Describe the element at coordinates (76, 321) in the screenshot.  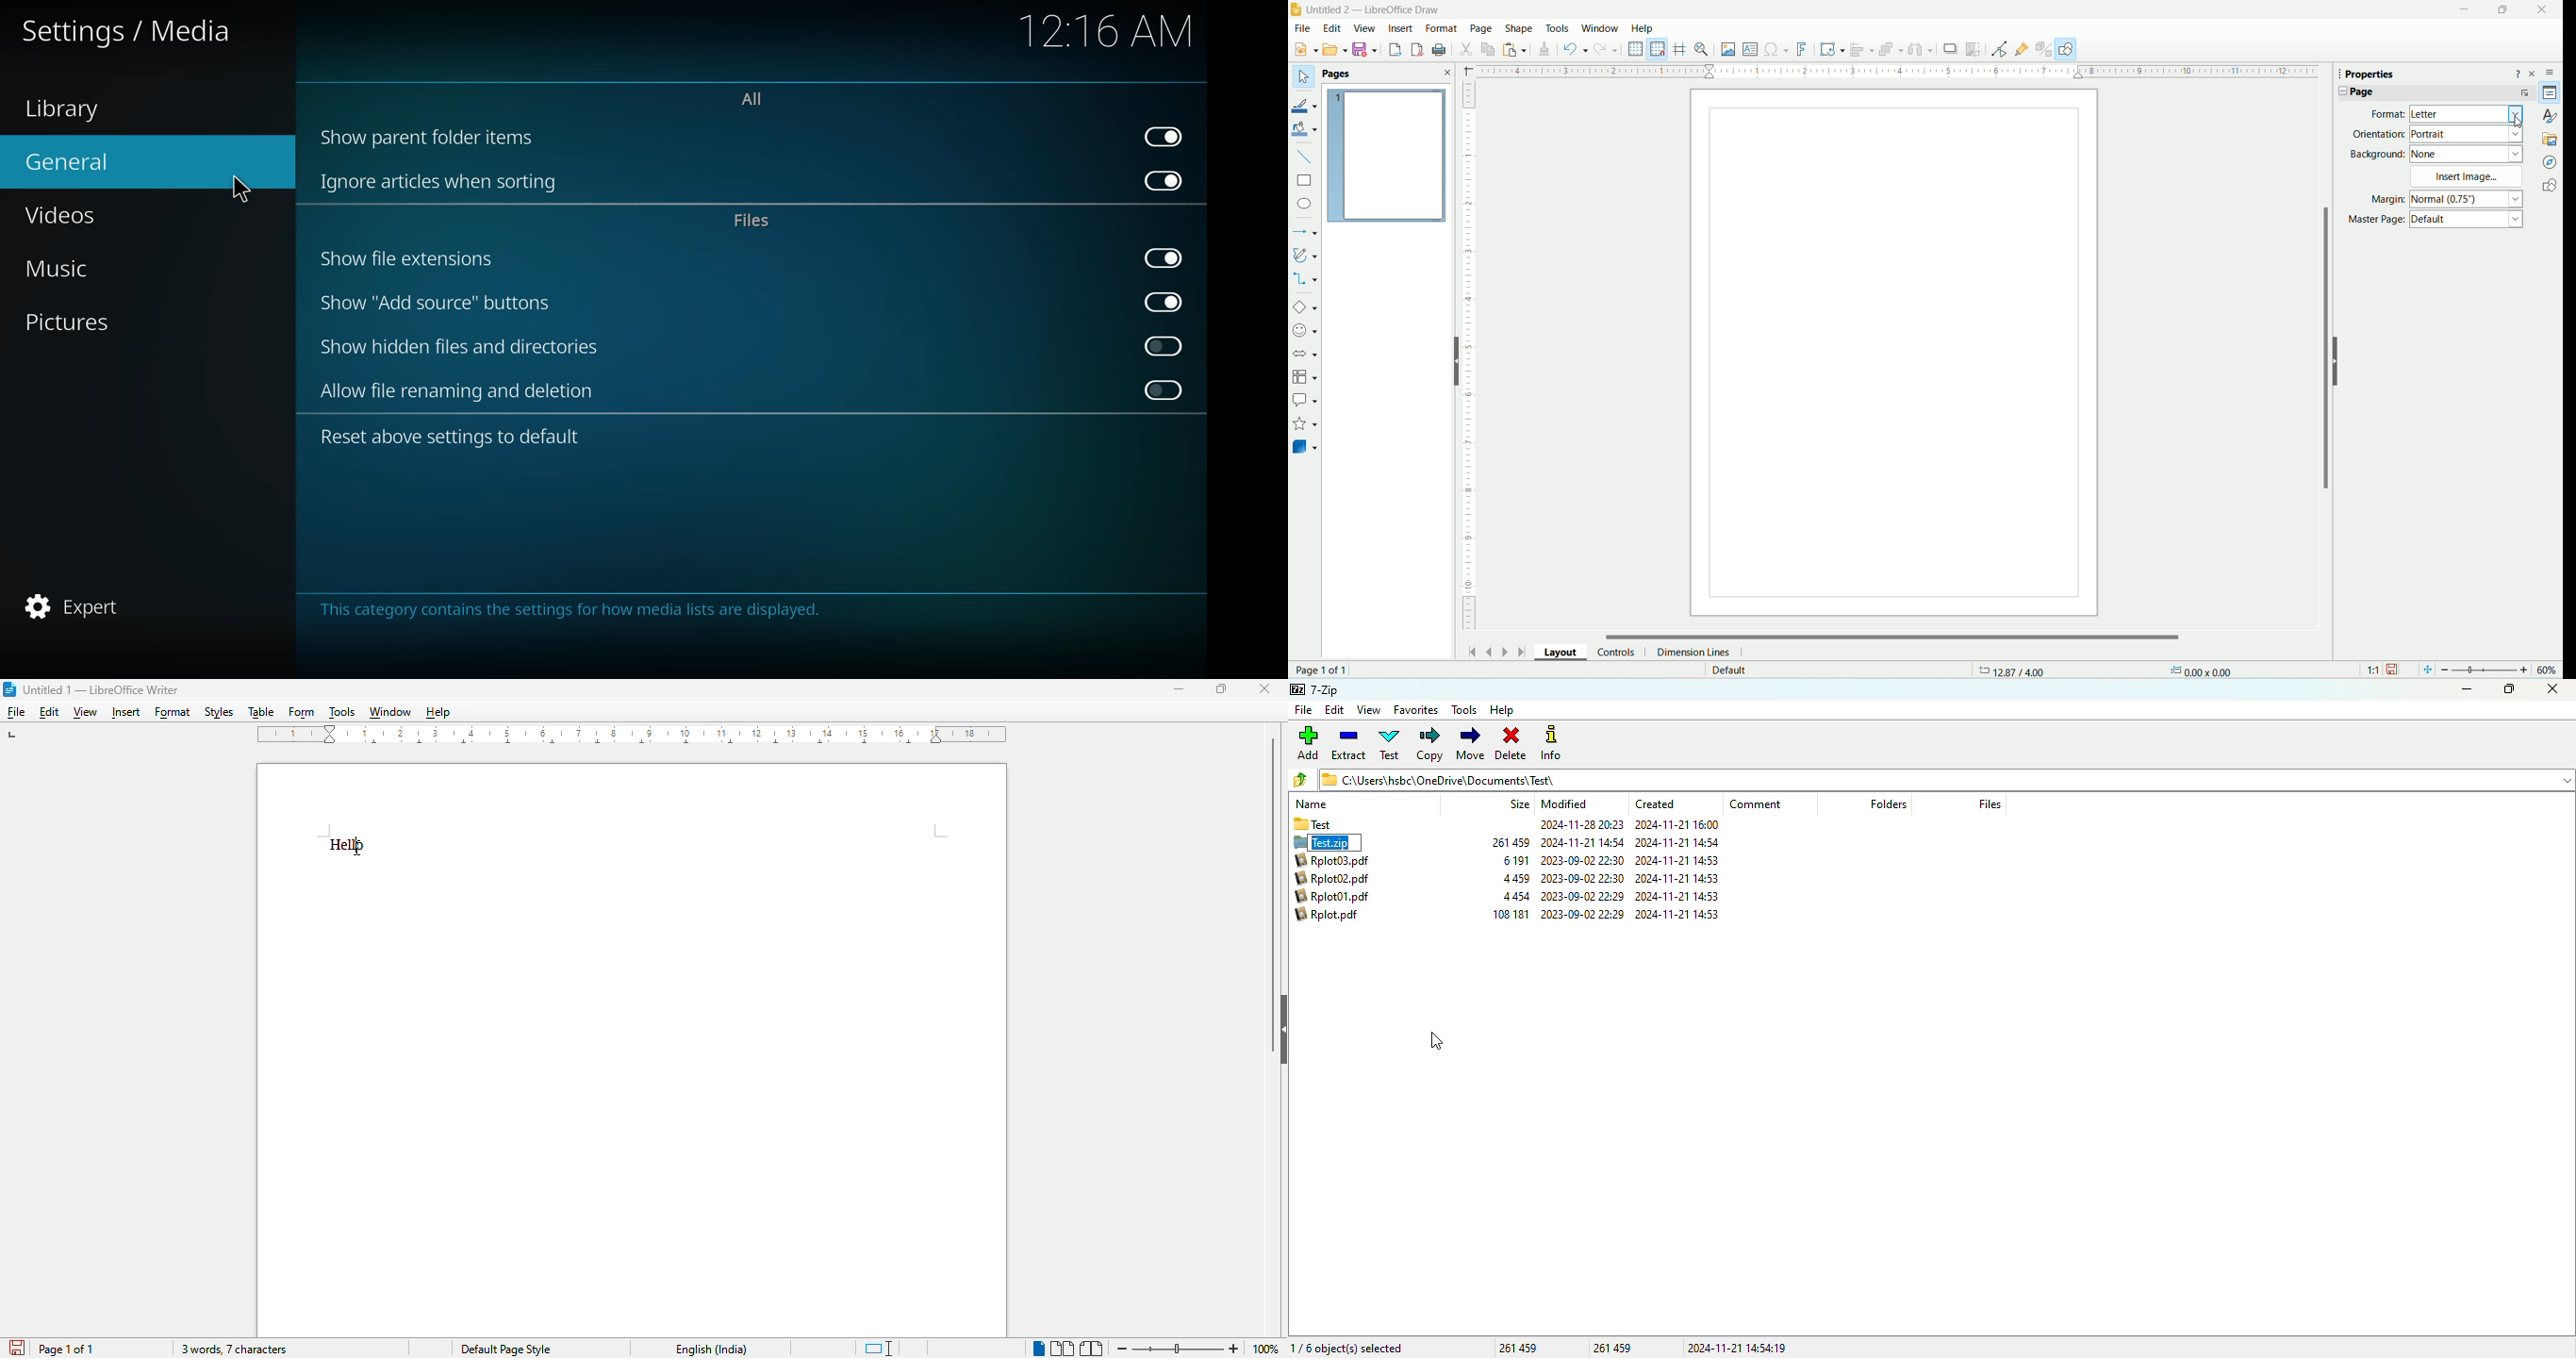
I see `pictures` at that location.